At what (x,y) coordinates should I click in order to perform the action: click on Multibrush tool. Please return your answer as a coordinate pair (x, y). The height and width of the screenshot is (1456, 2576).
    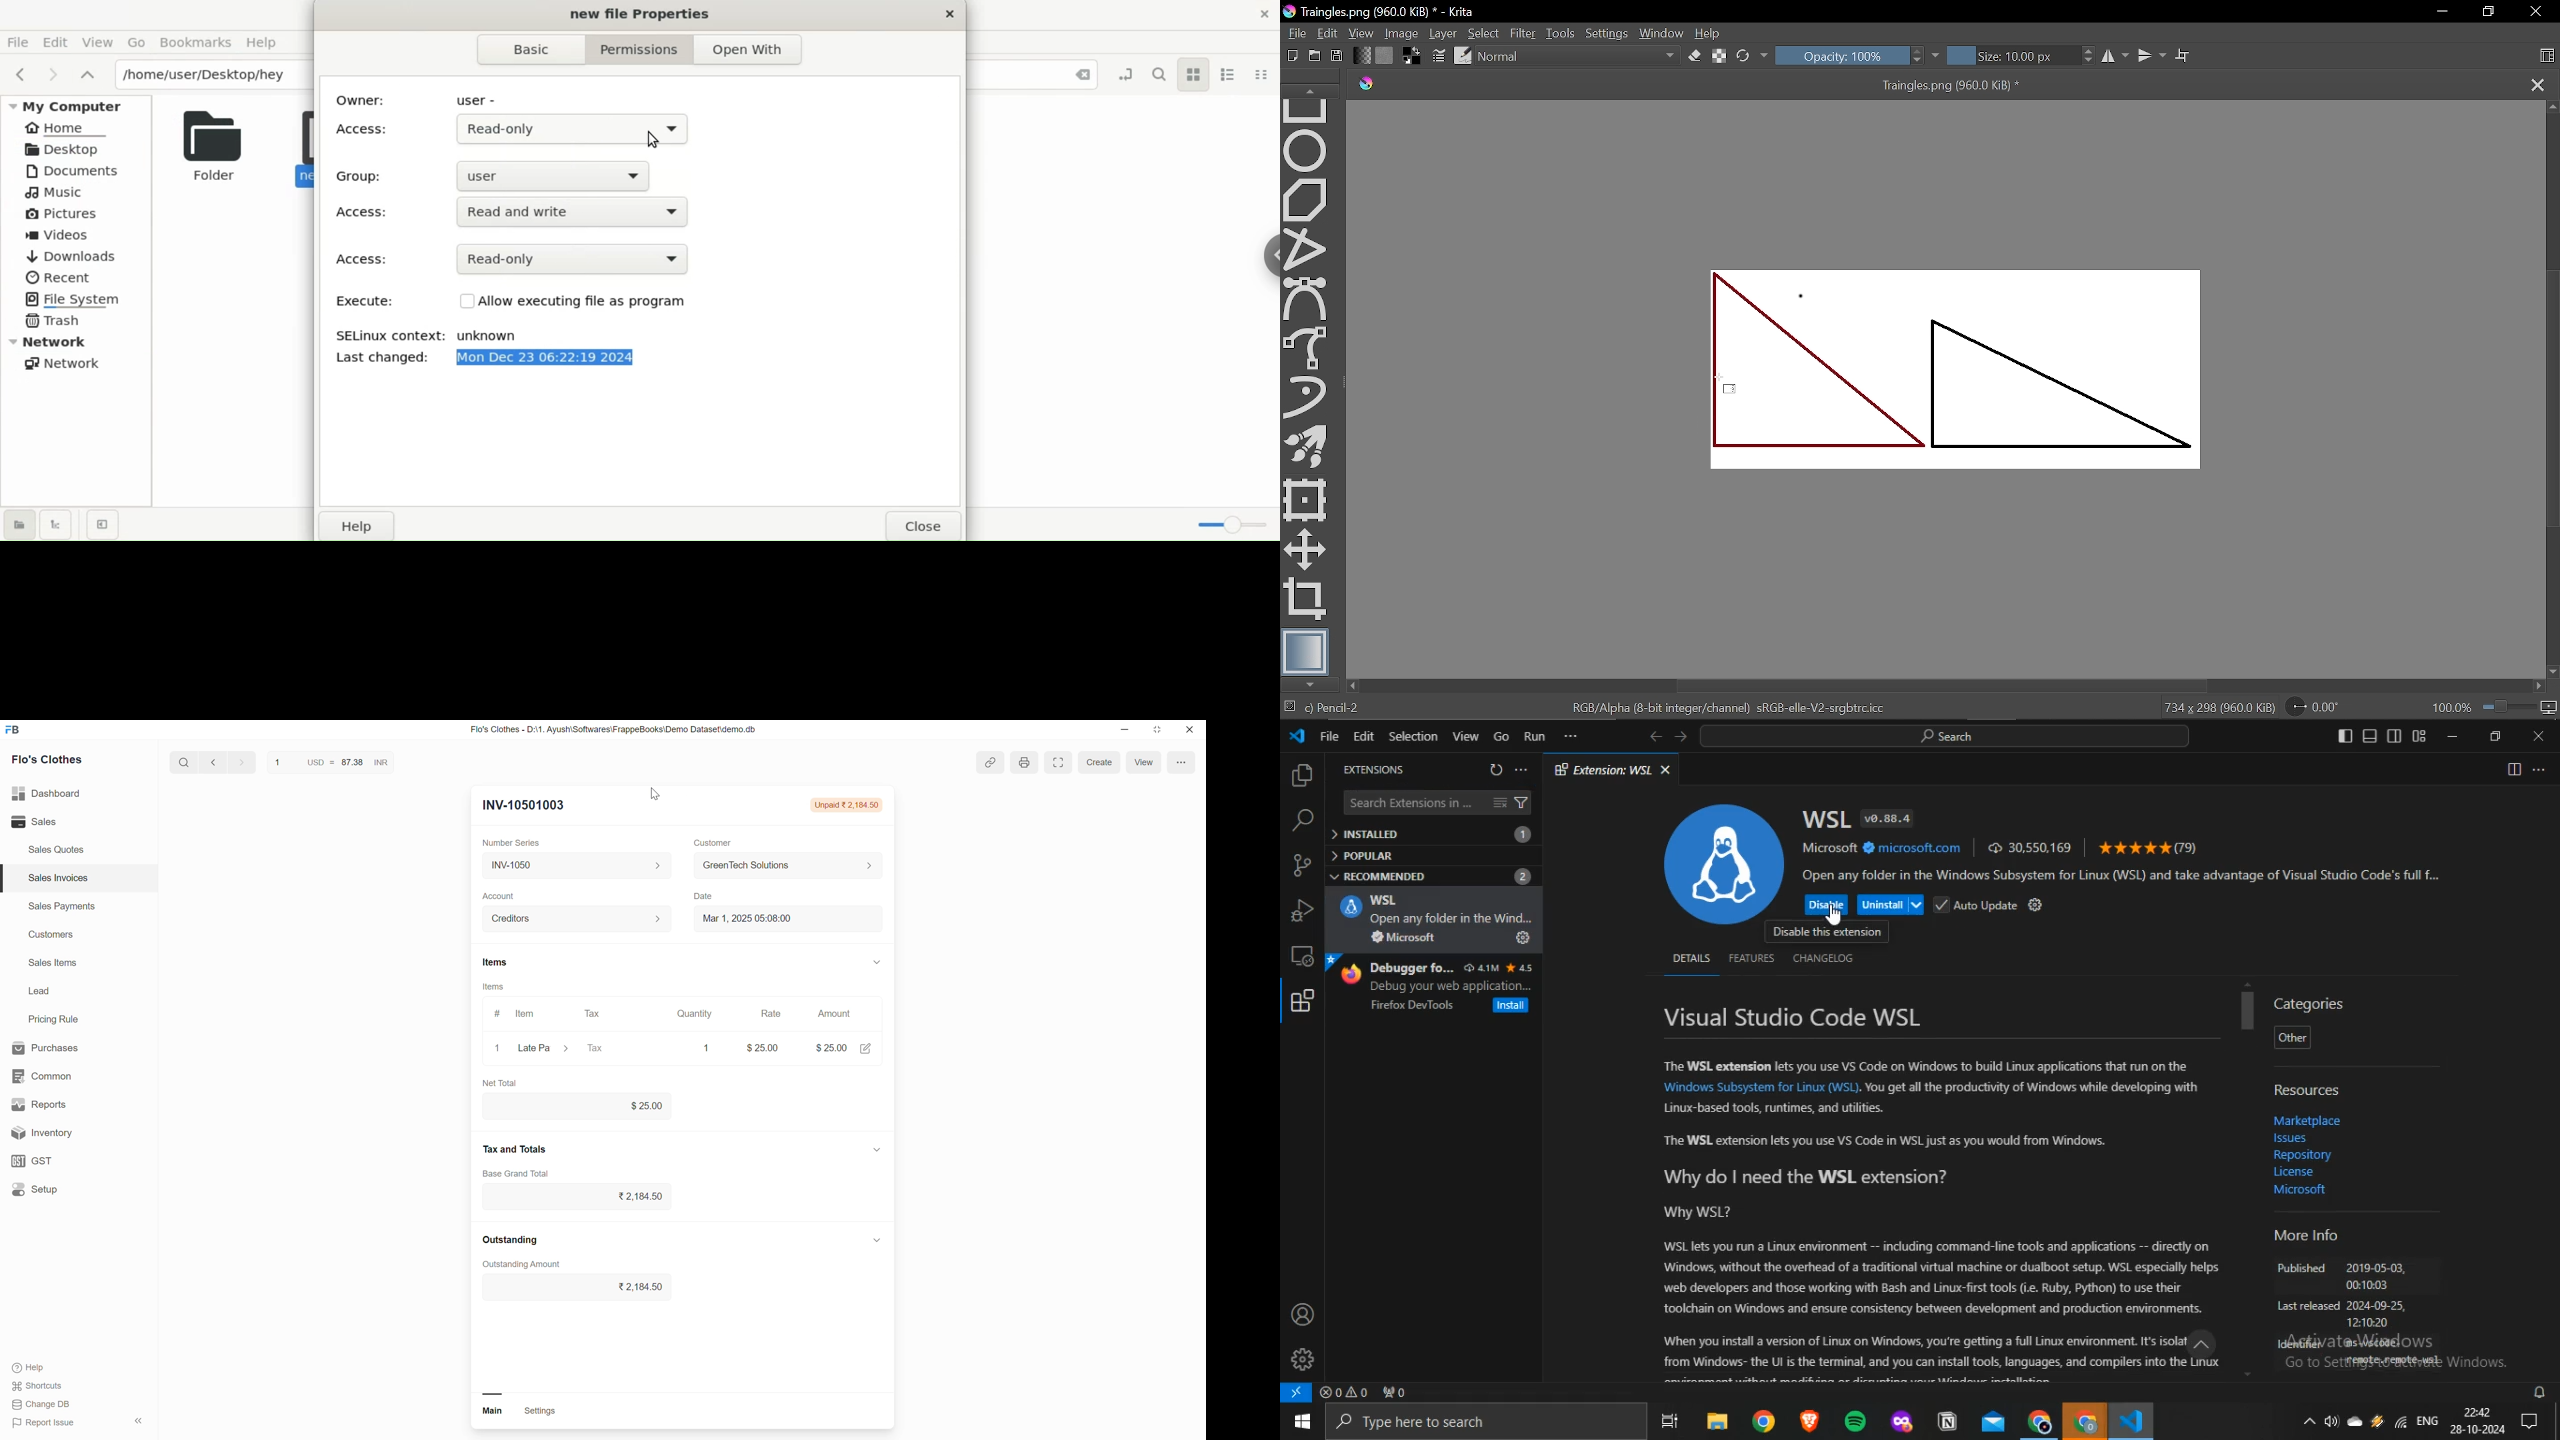
    Looking at the image, I should click on (1306, 445).